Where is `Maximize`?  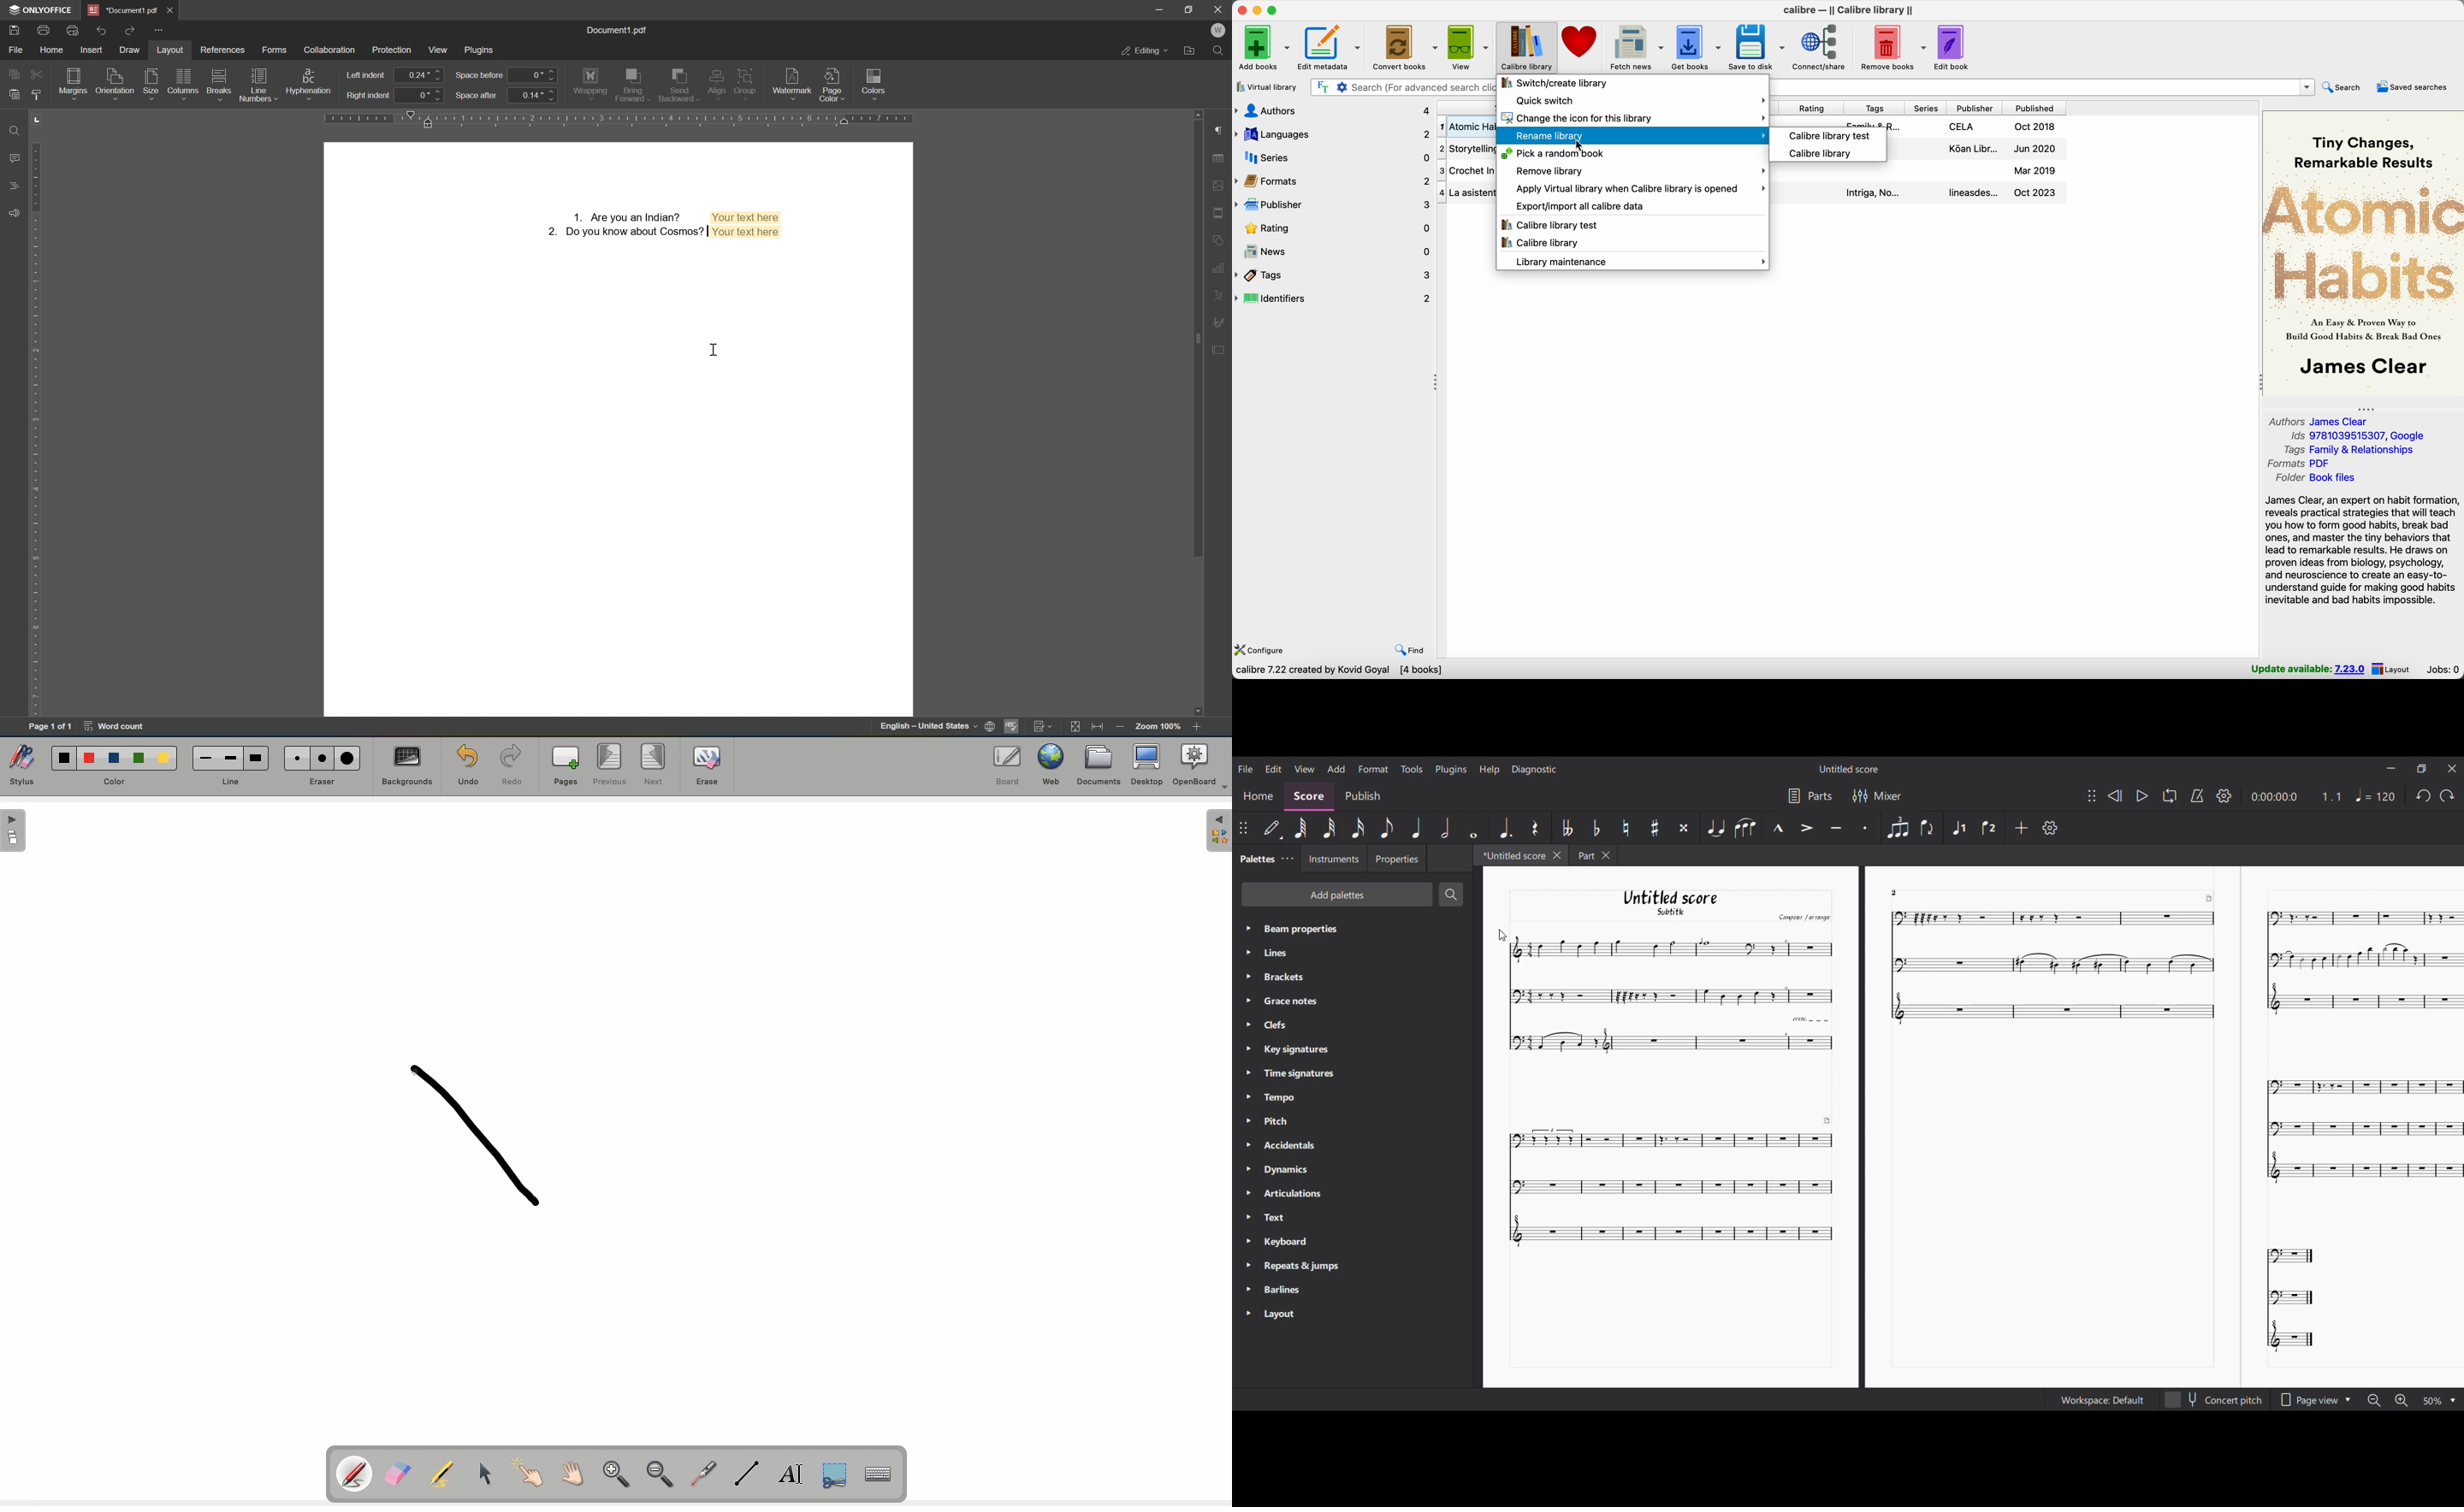 Maximize is located at coordinates (2422, 770).